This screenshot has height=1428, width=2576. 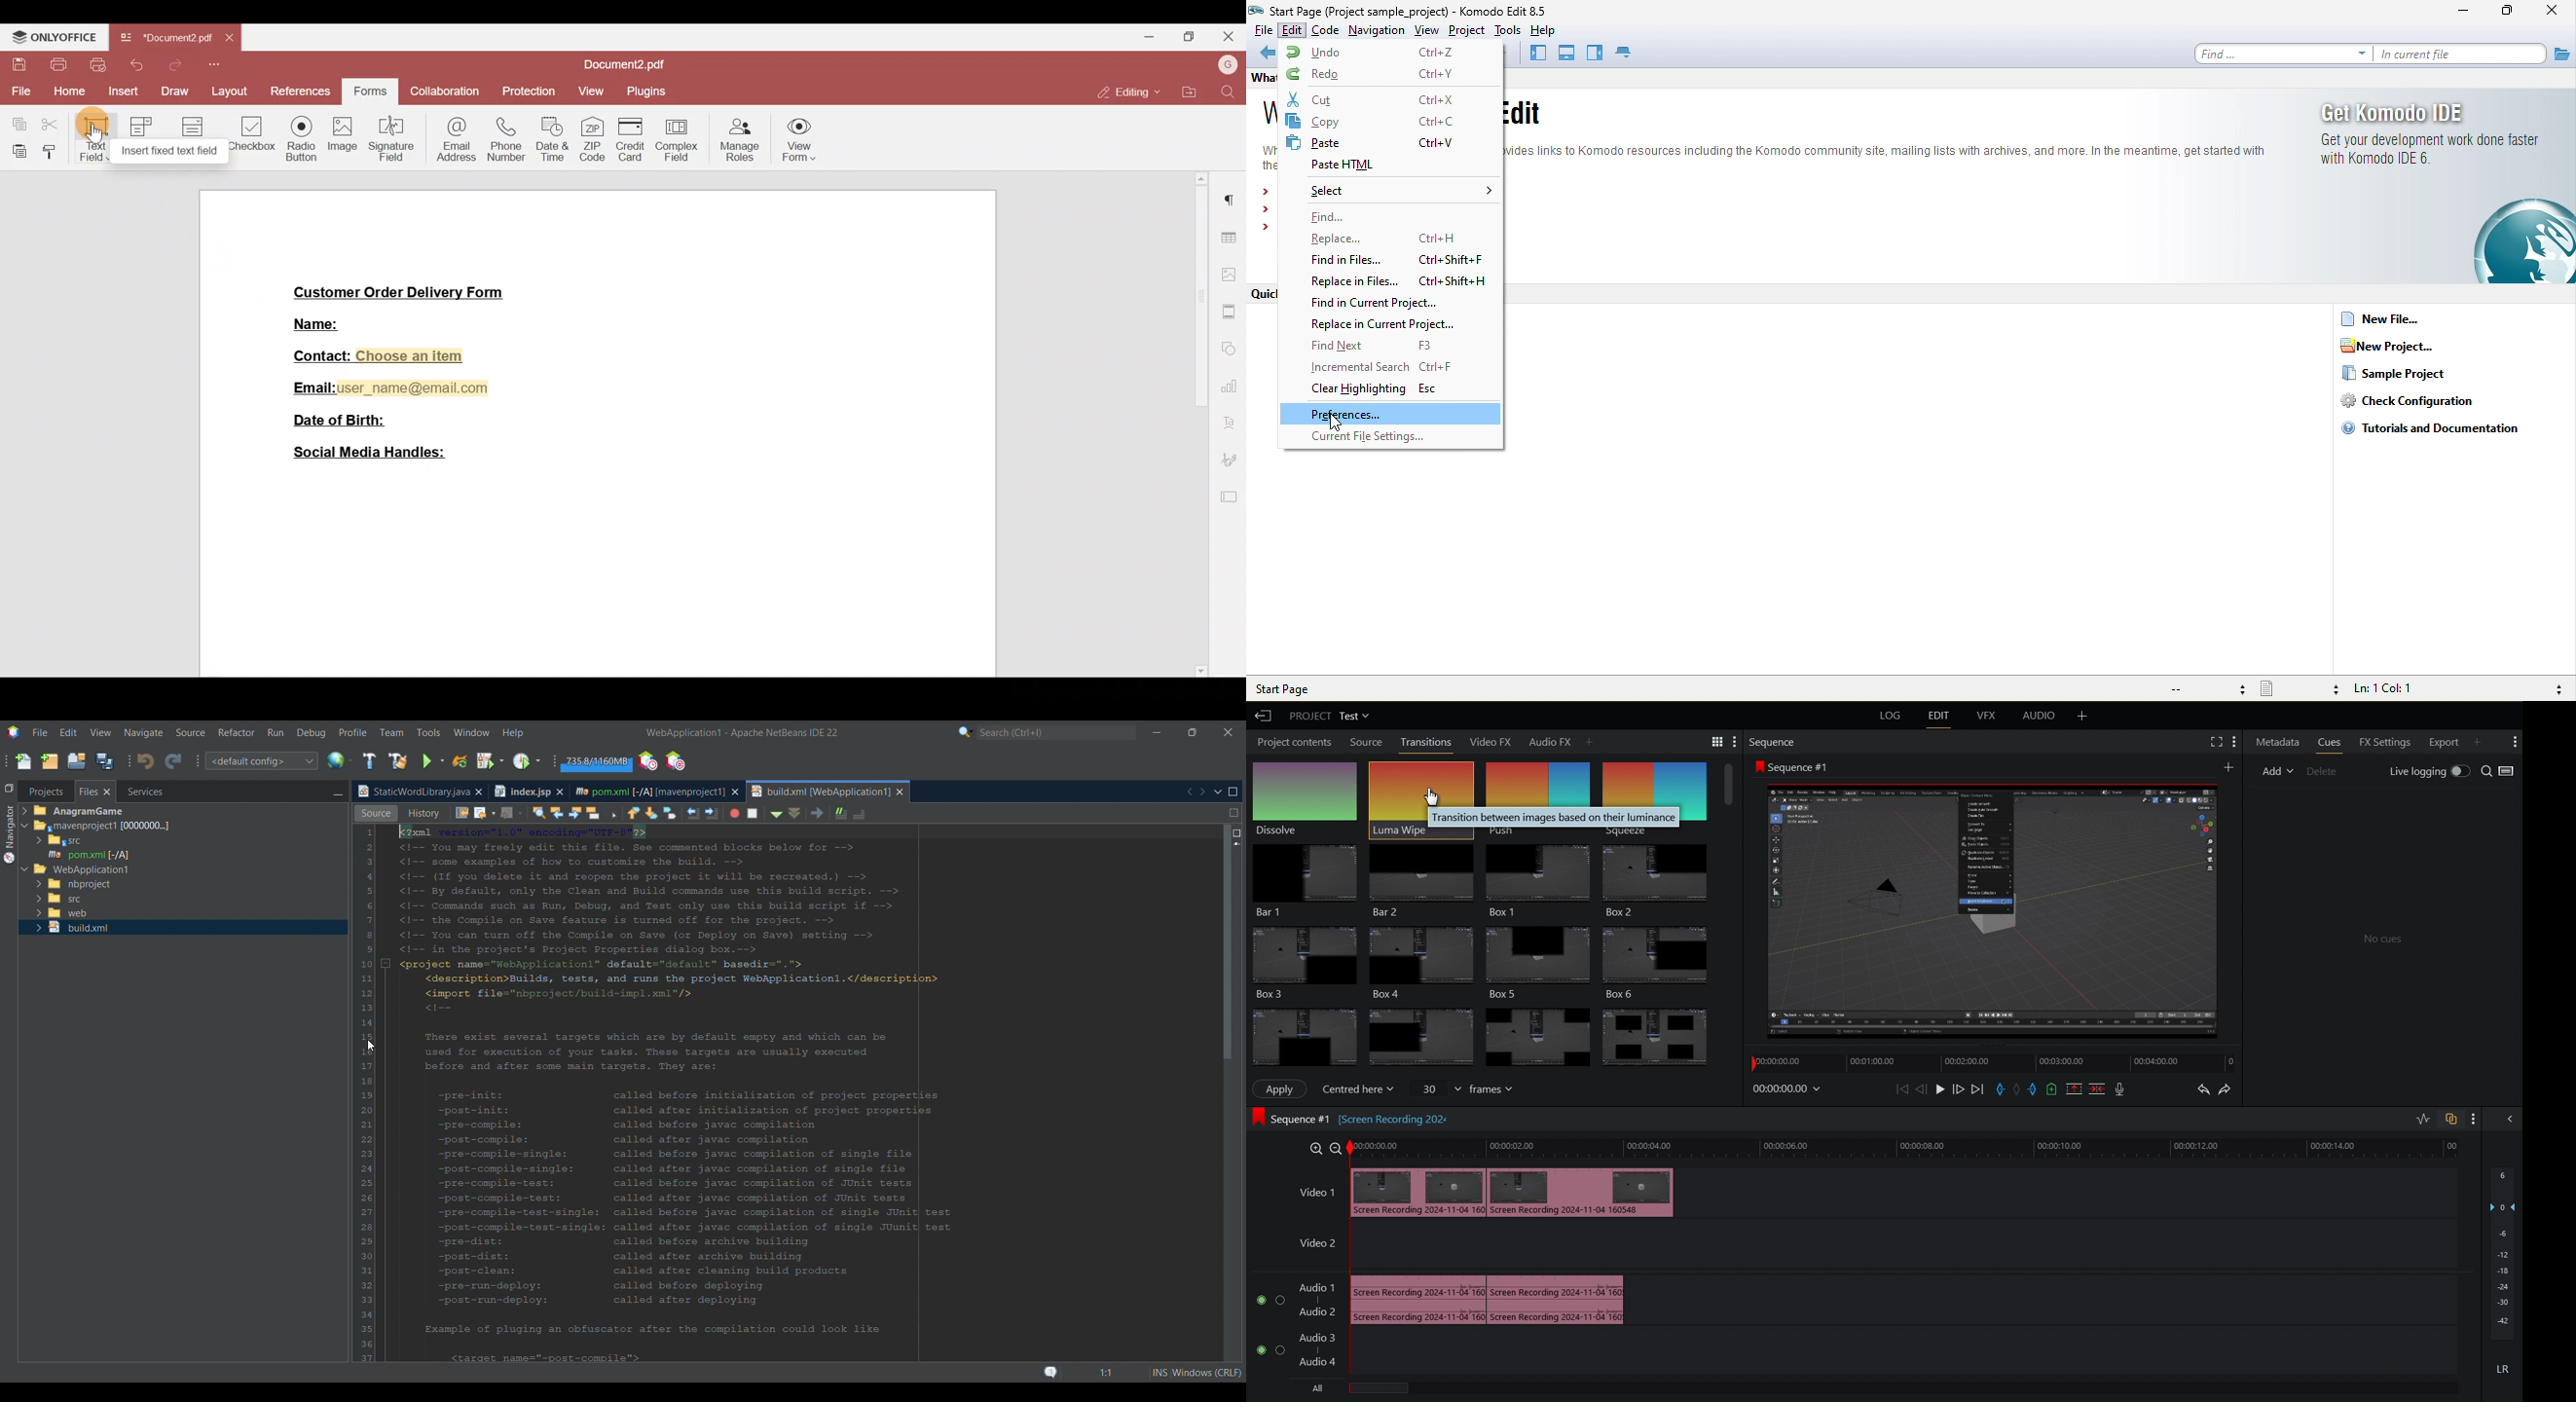 I want to click on paste, so click(x=1391, y=143).